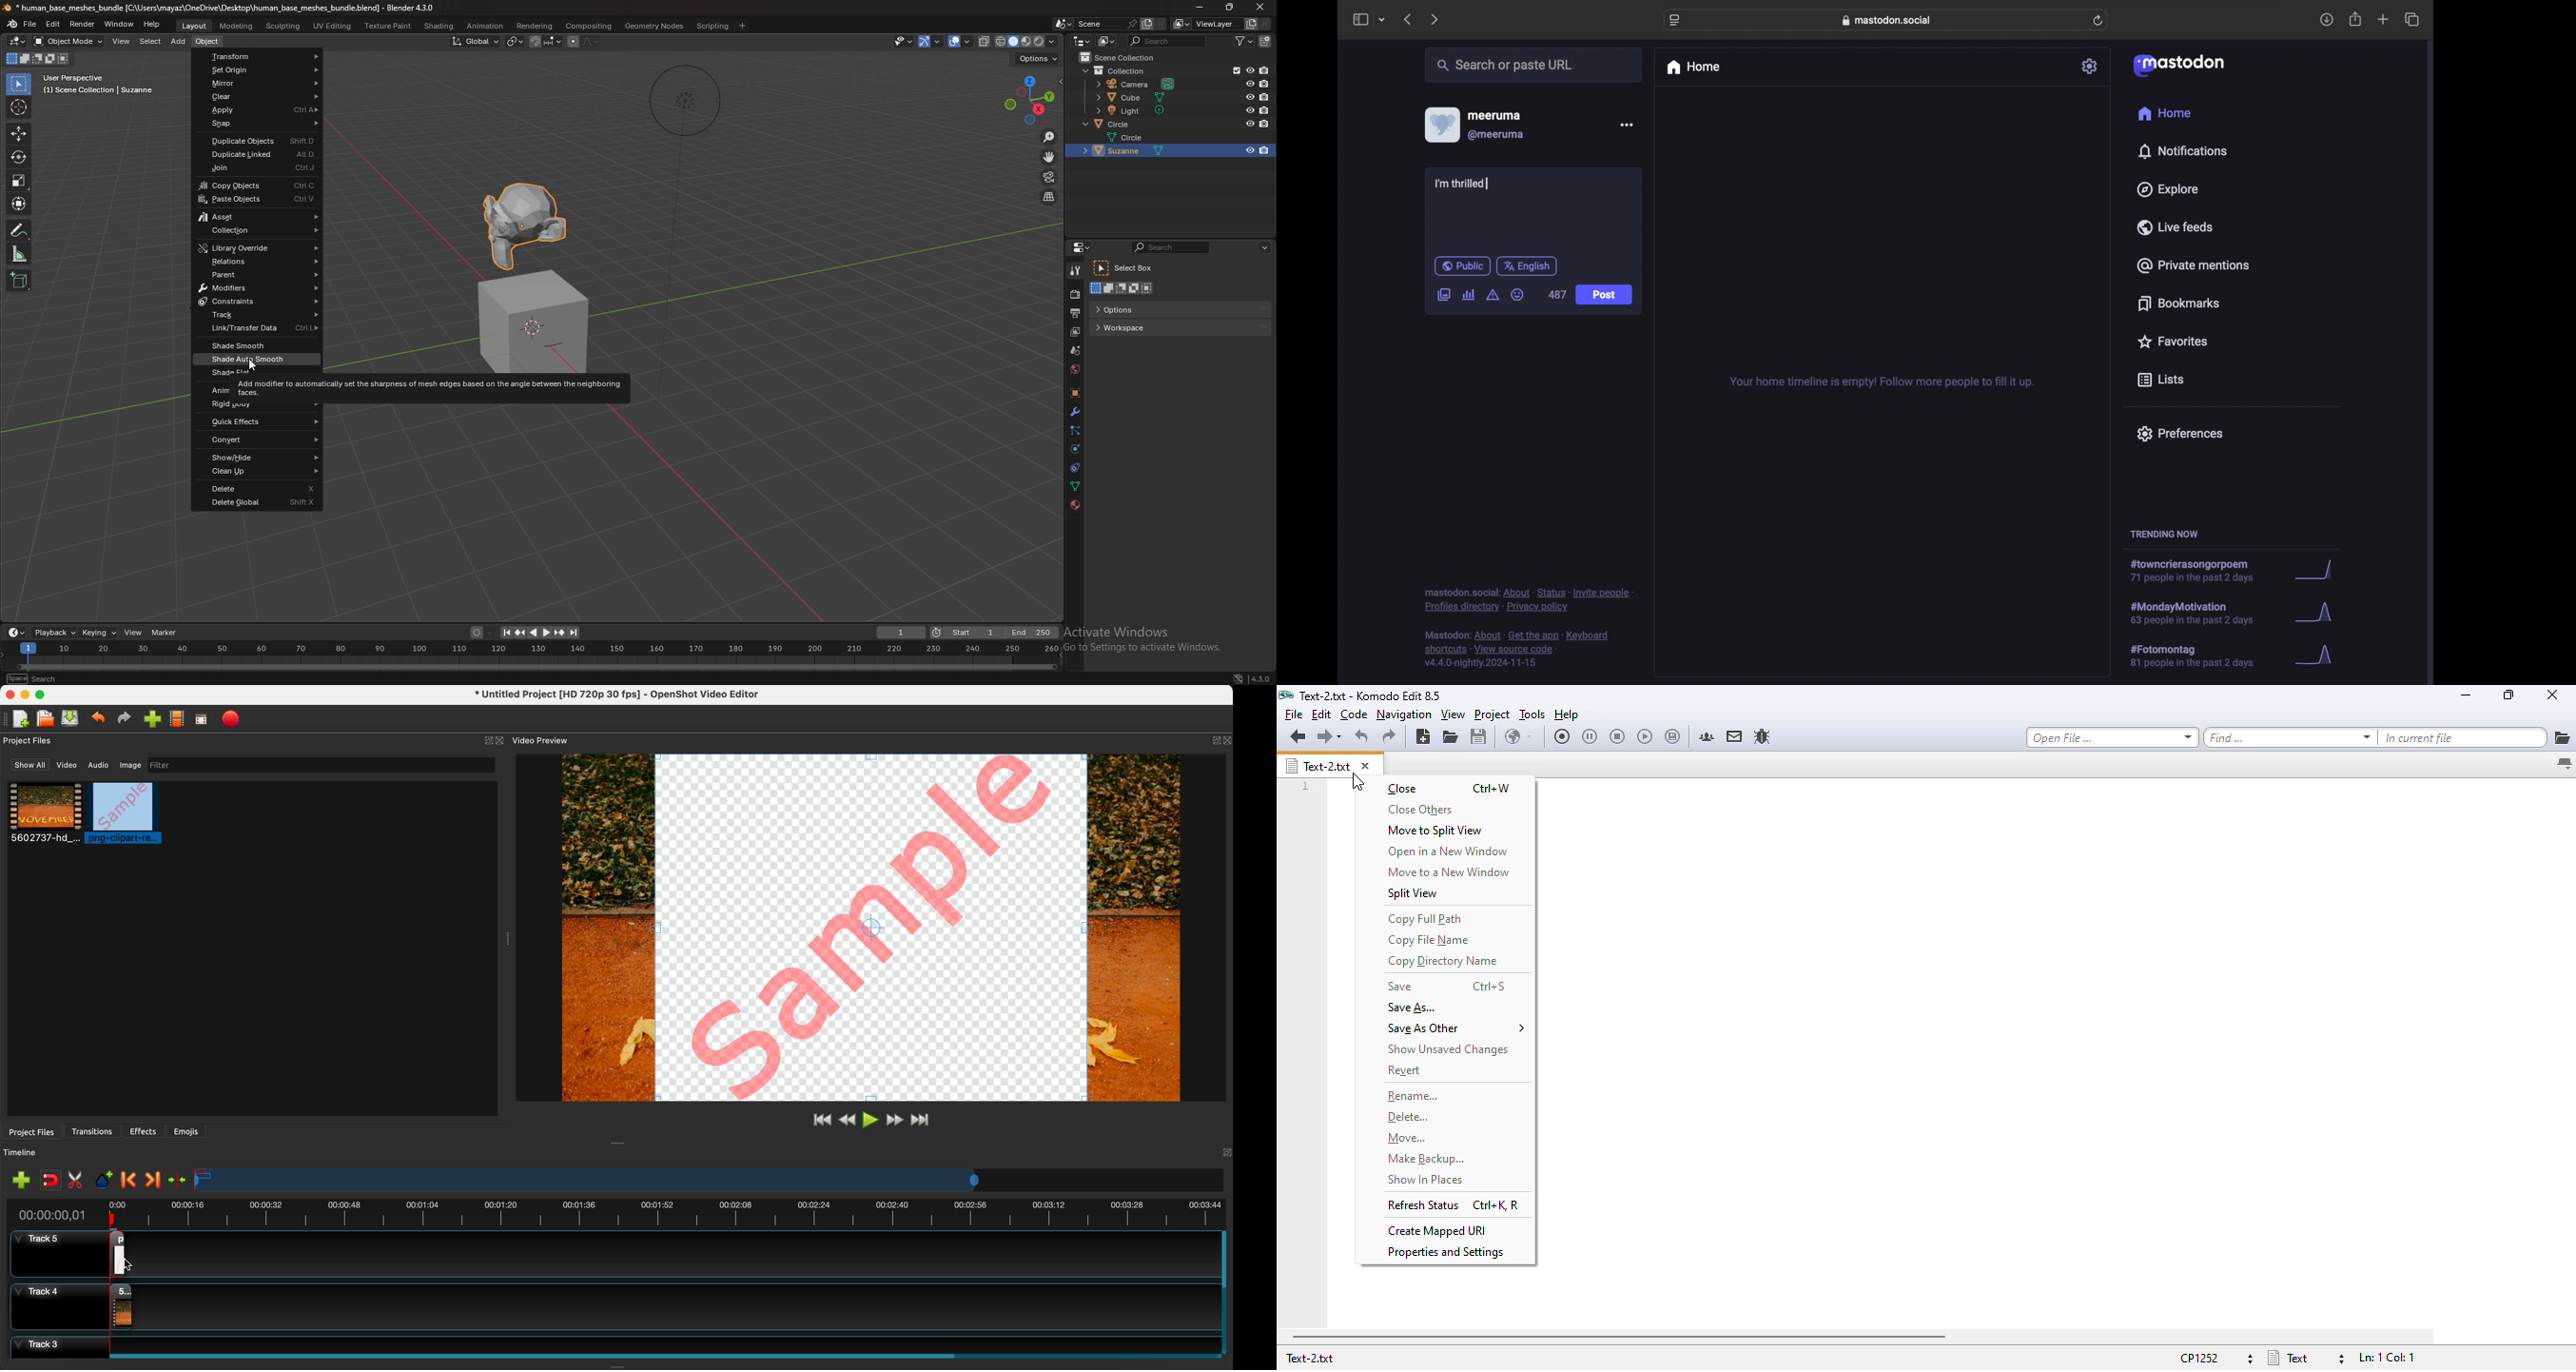  What do you see at coordinates (1617, 735) in the screenshot?
I see `stop recording macro` at bounding box center [1617, 735].